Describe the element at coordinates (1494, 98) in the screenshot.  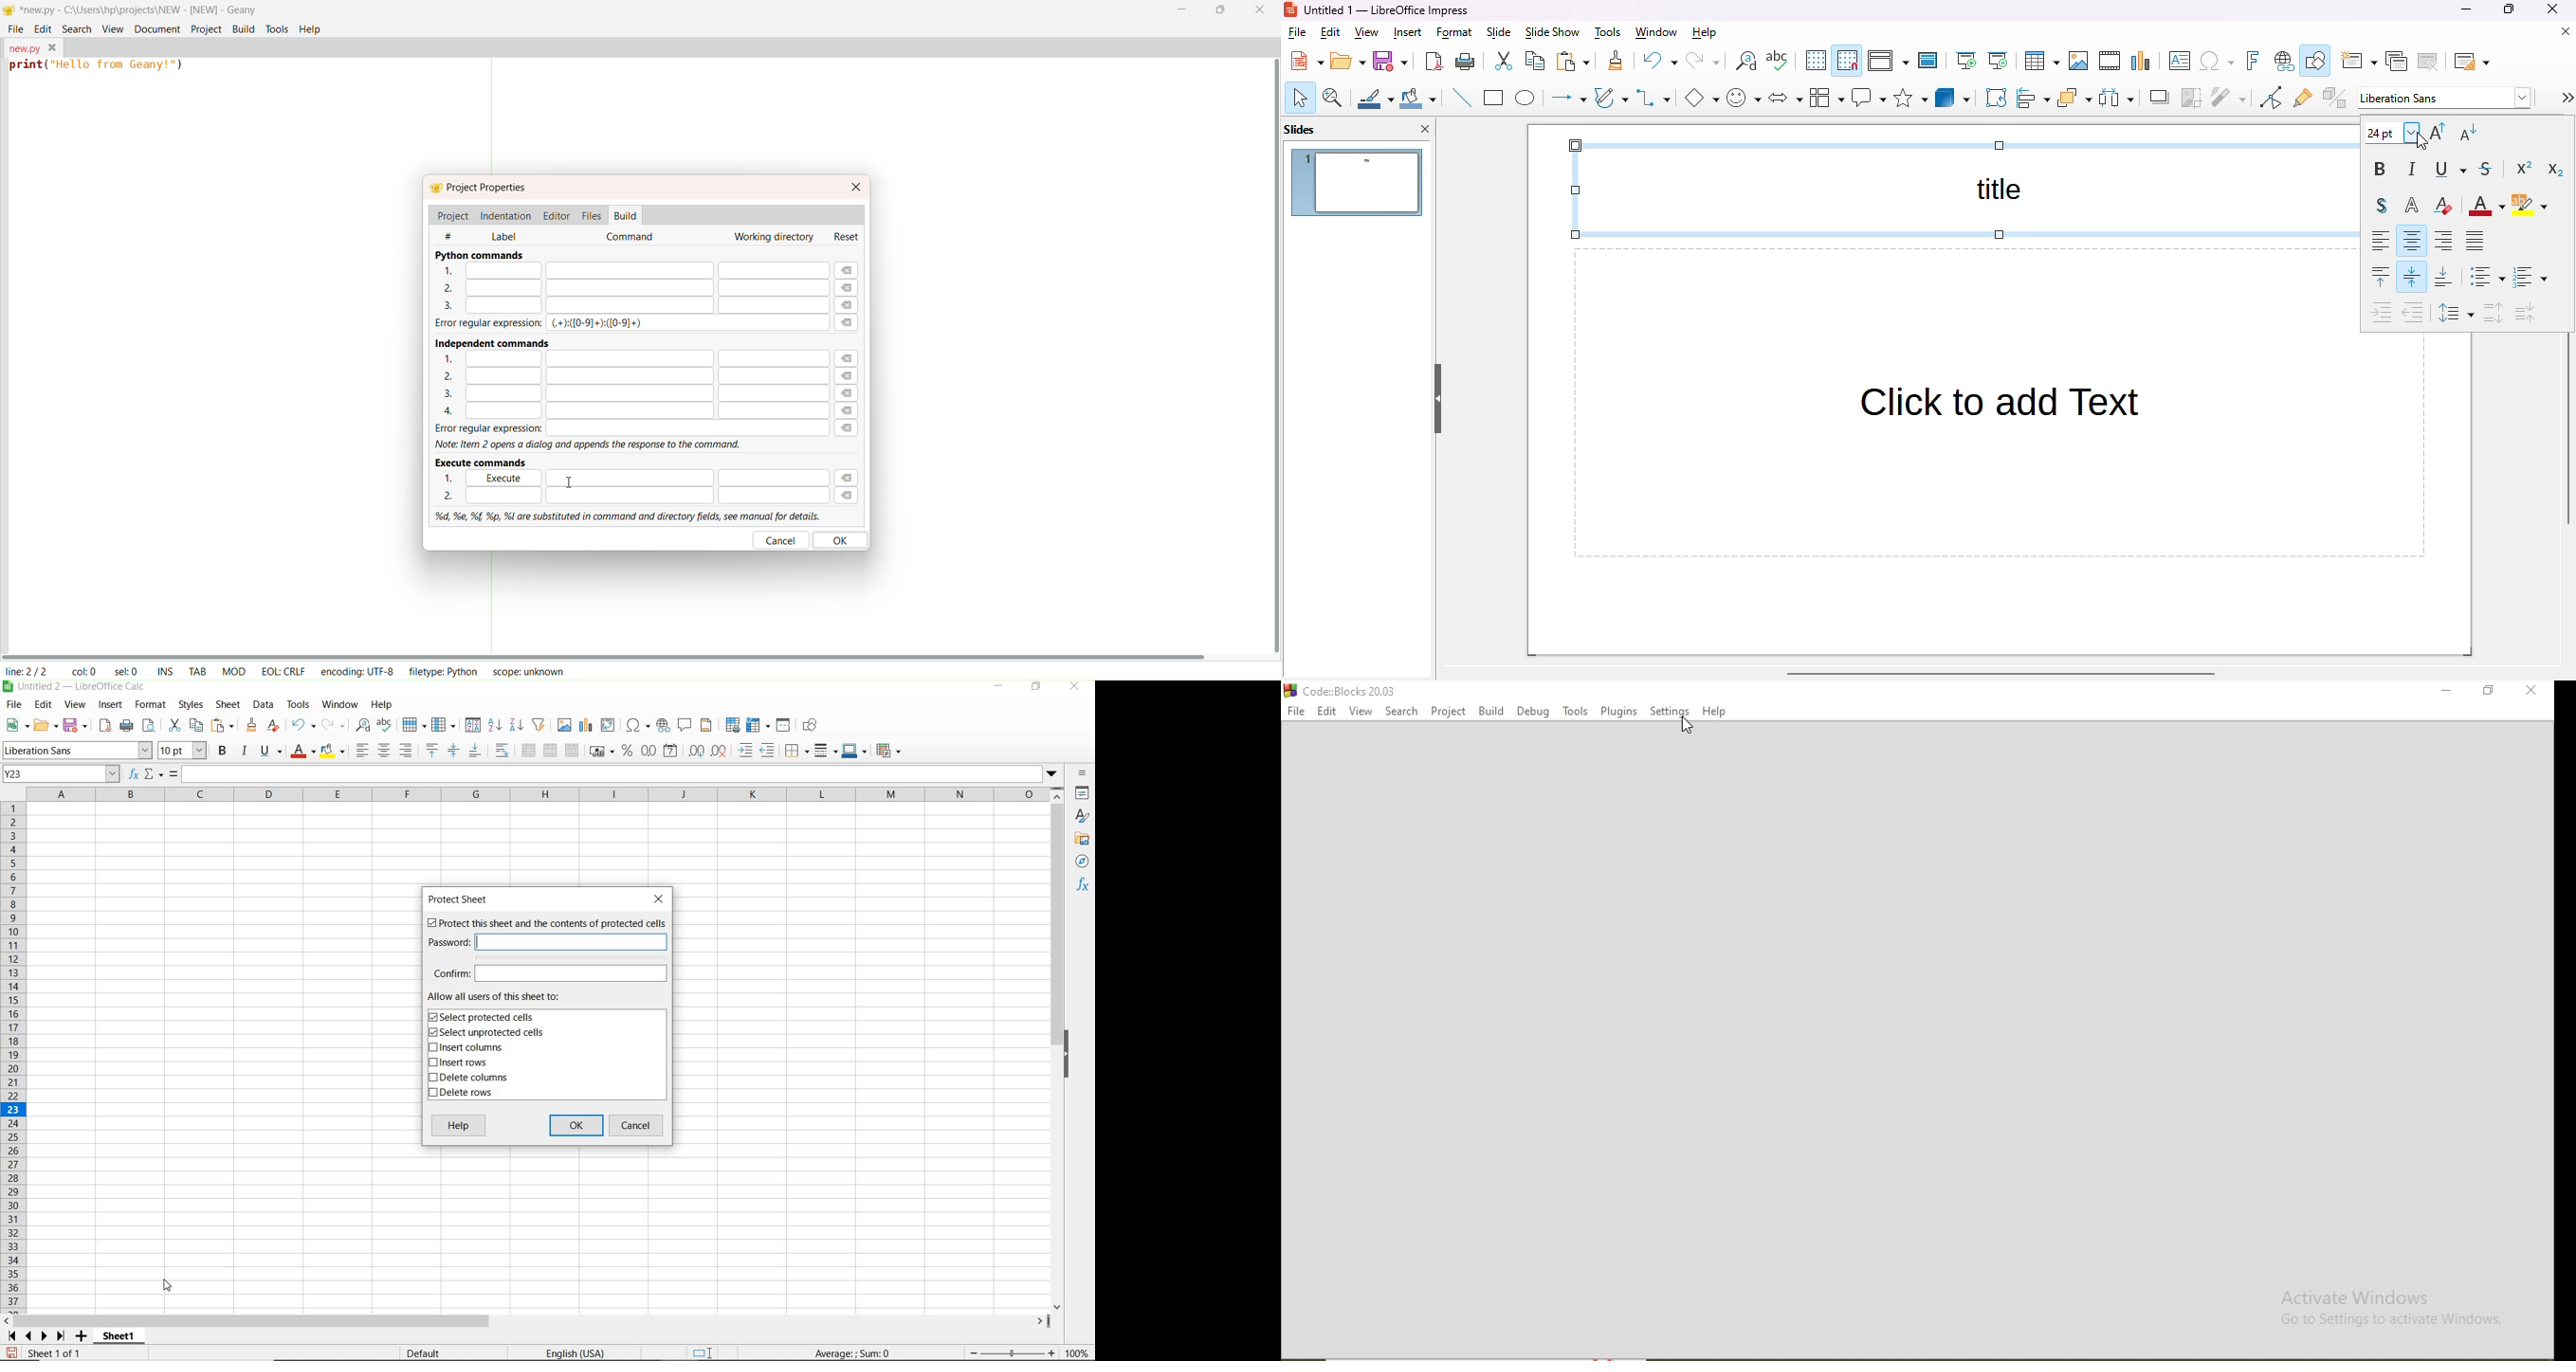
I see `rectangle` at that location.